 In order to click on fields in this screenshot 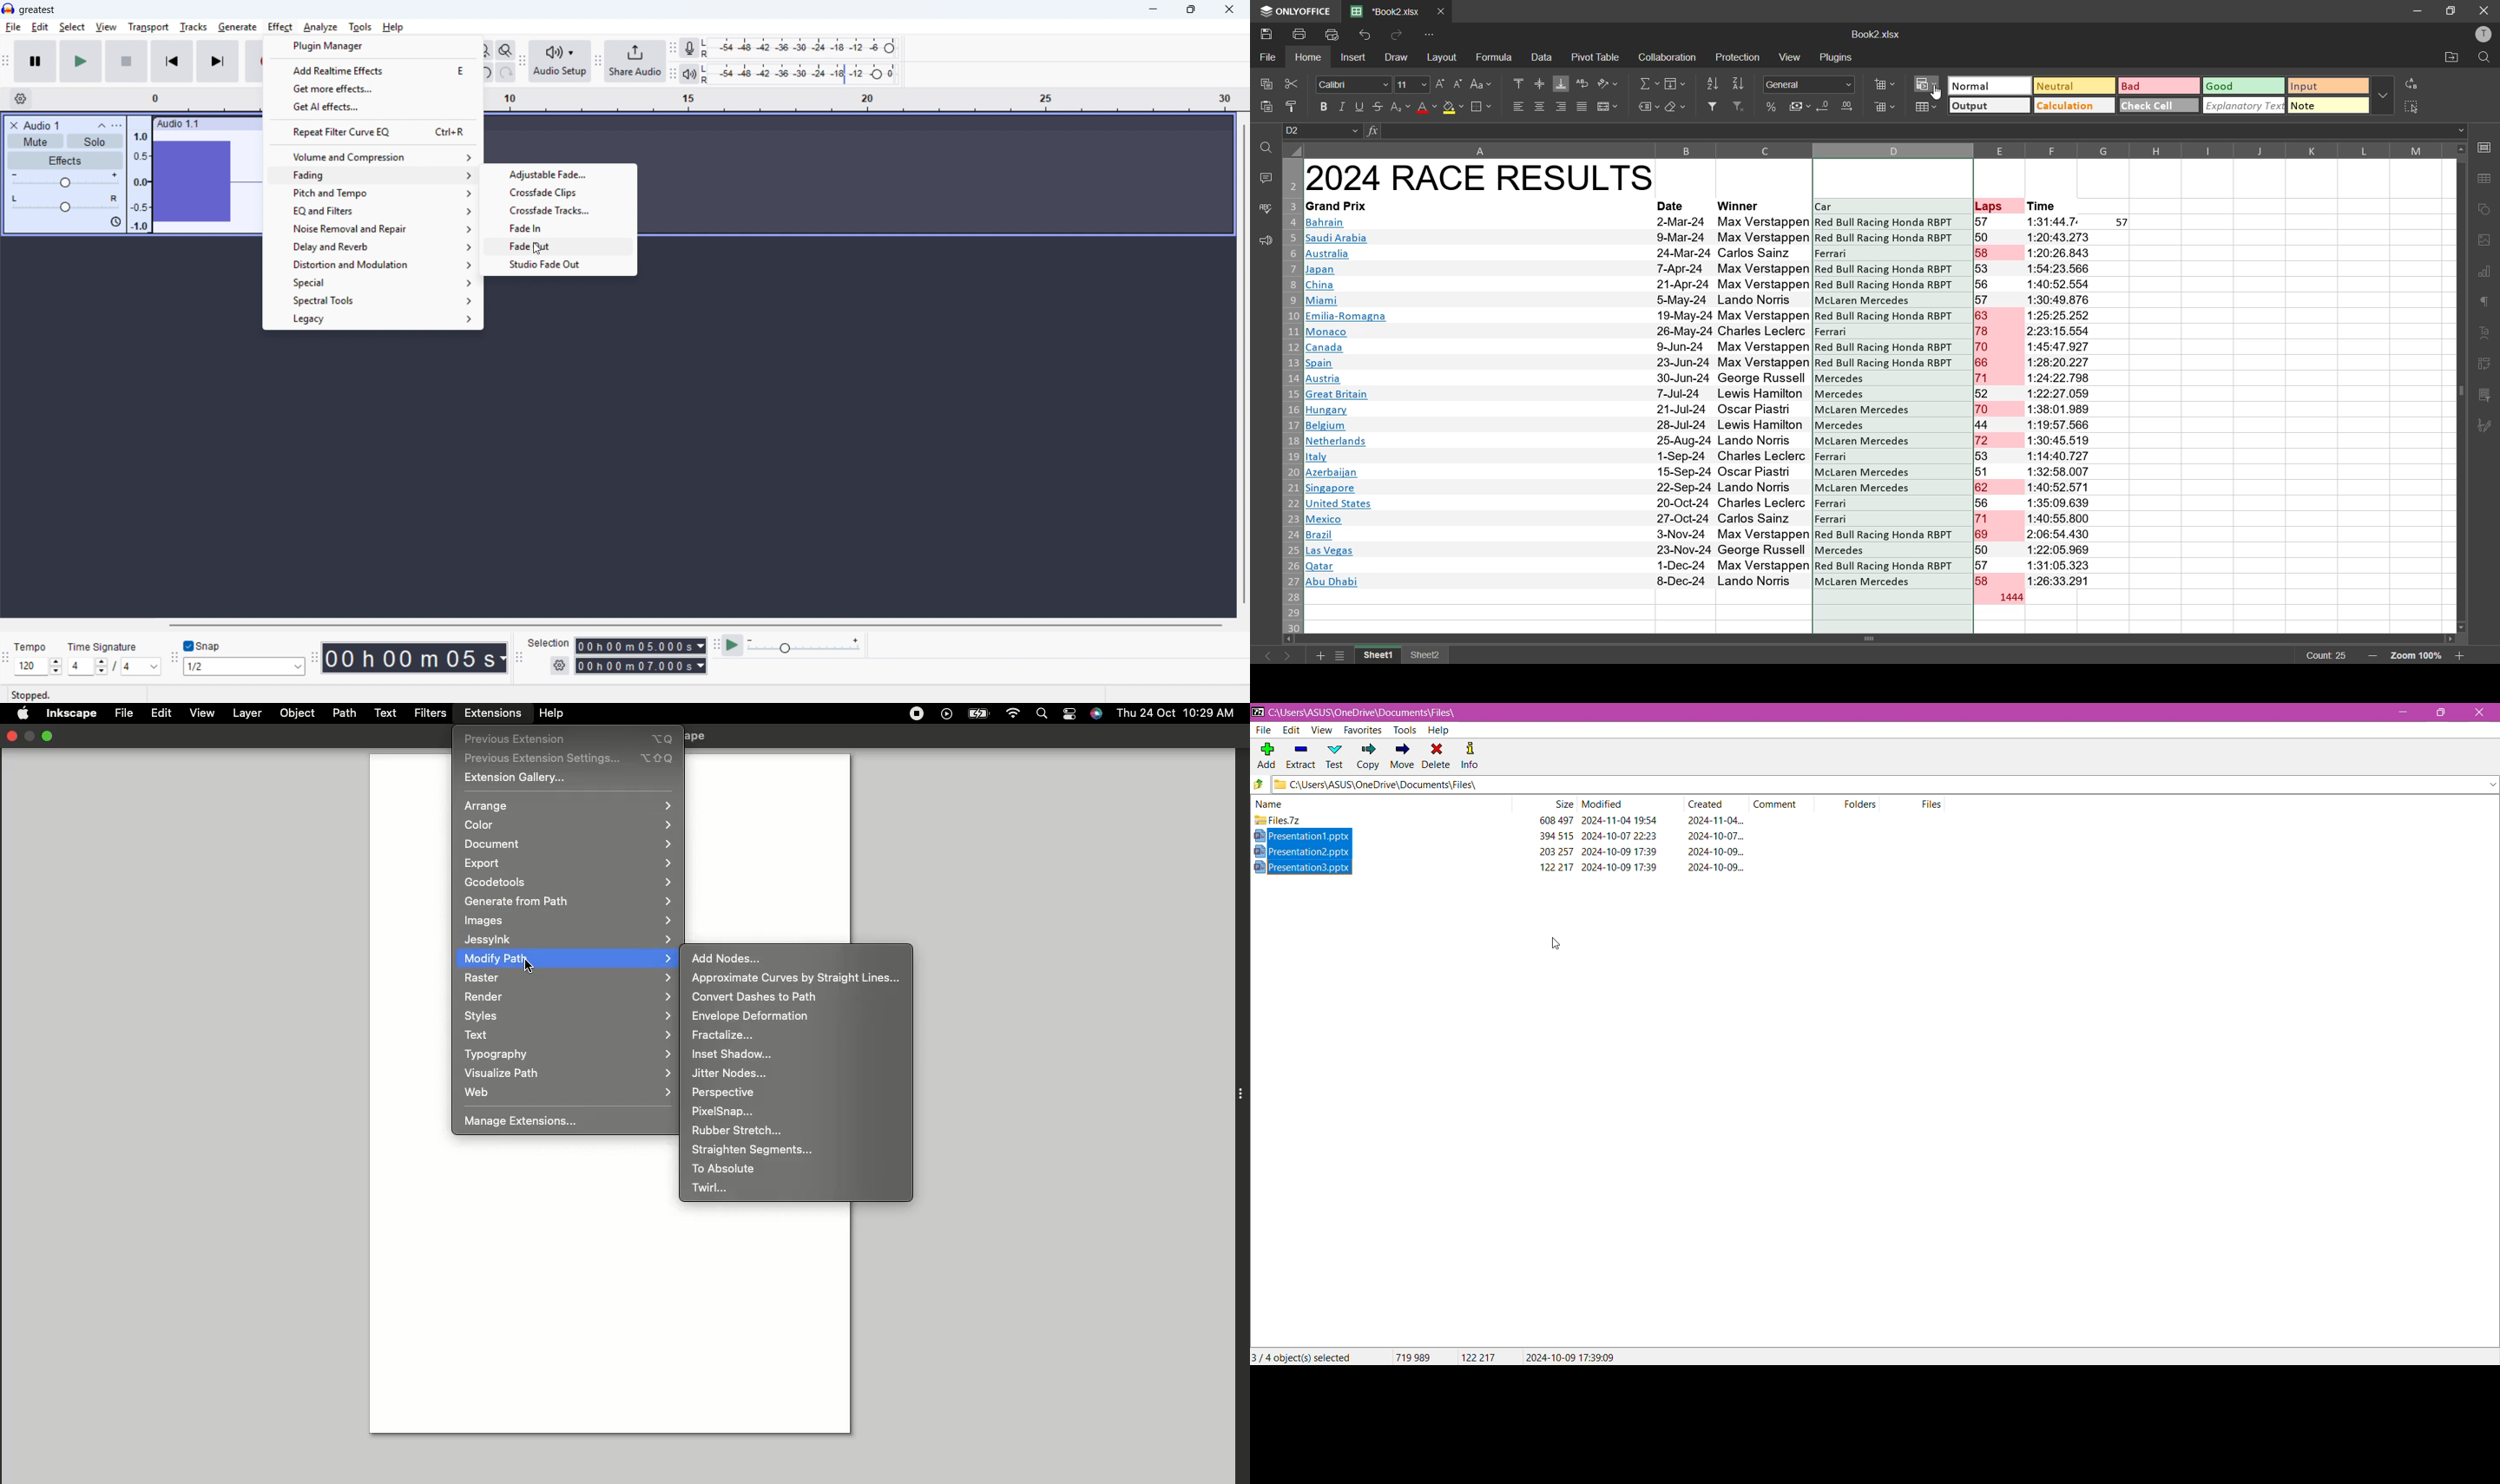, I will do `click(1677, 83)`.